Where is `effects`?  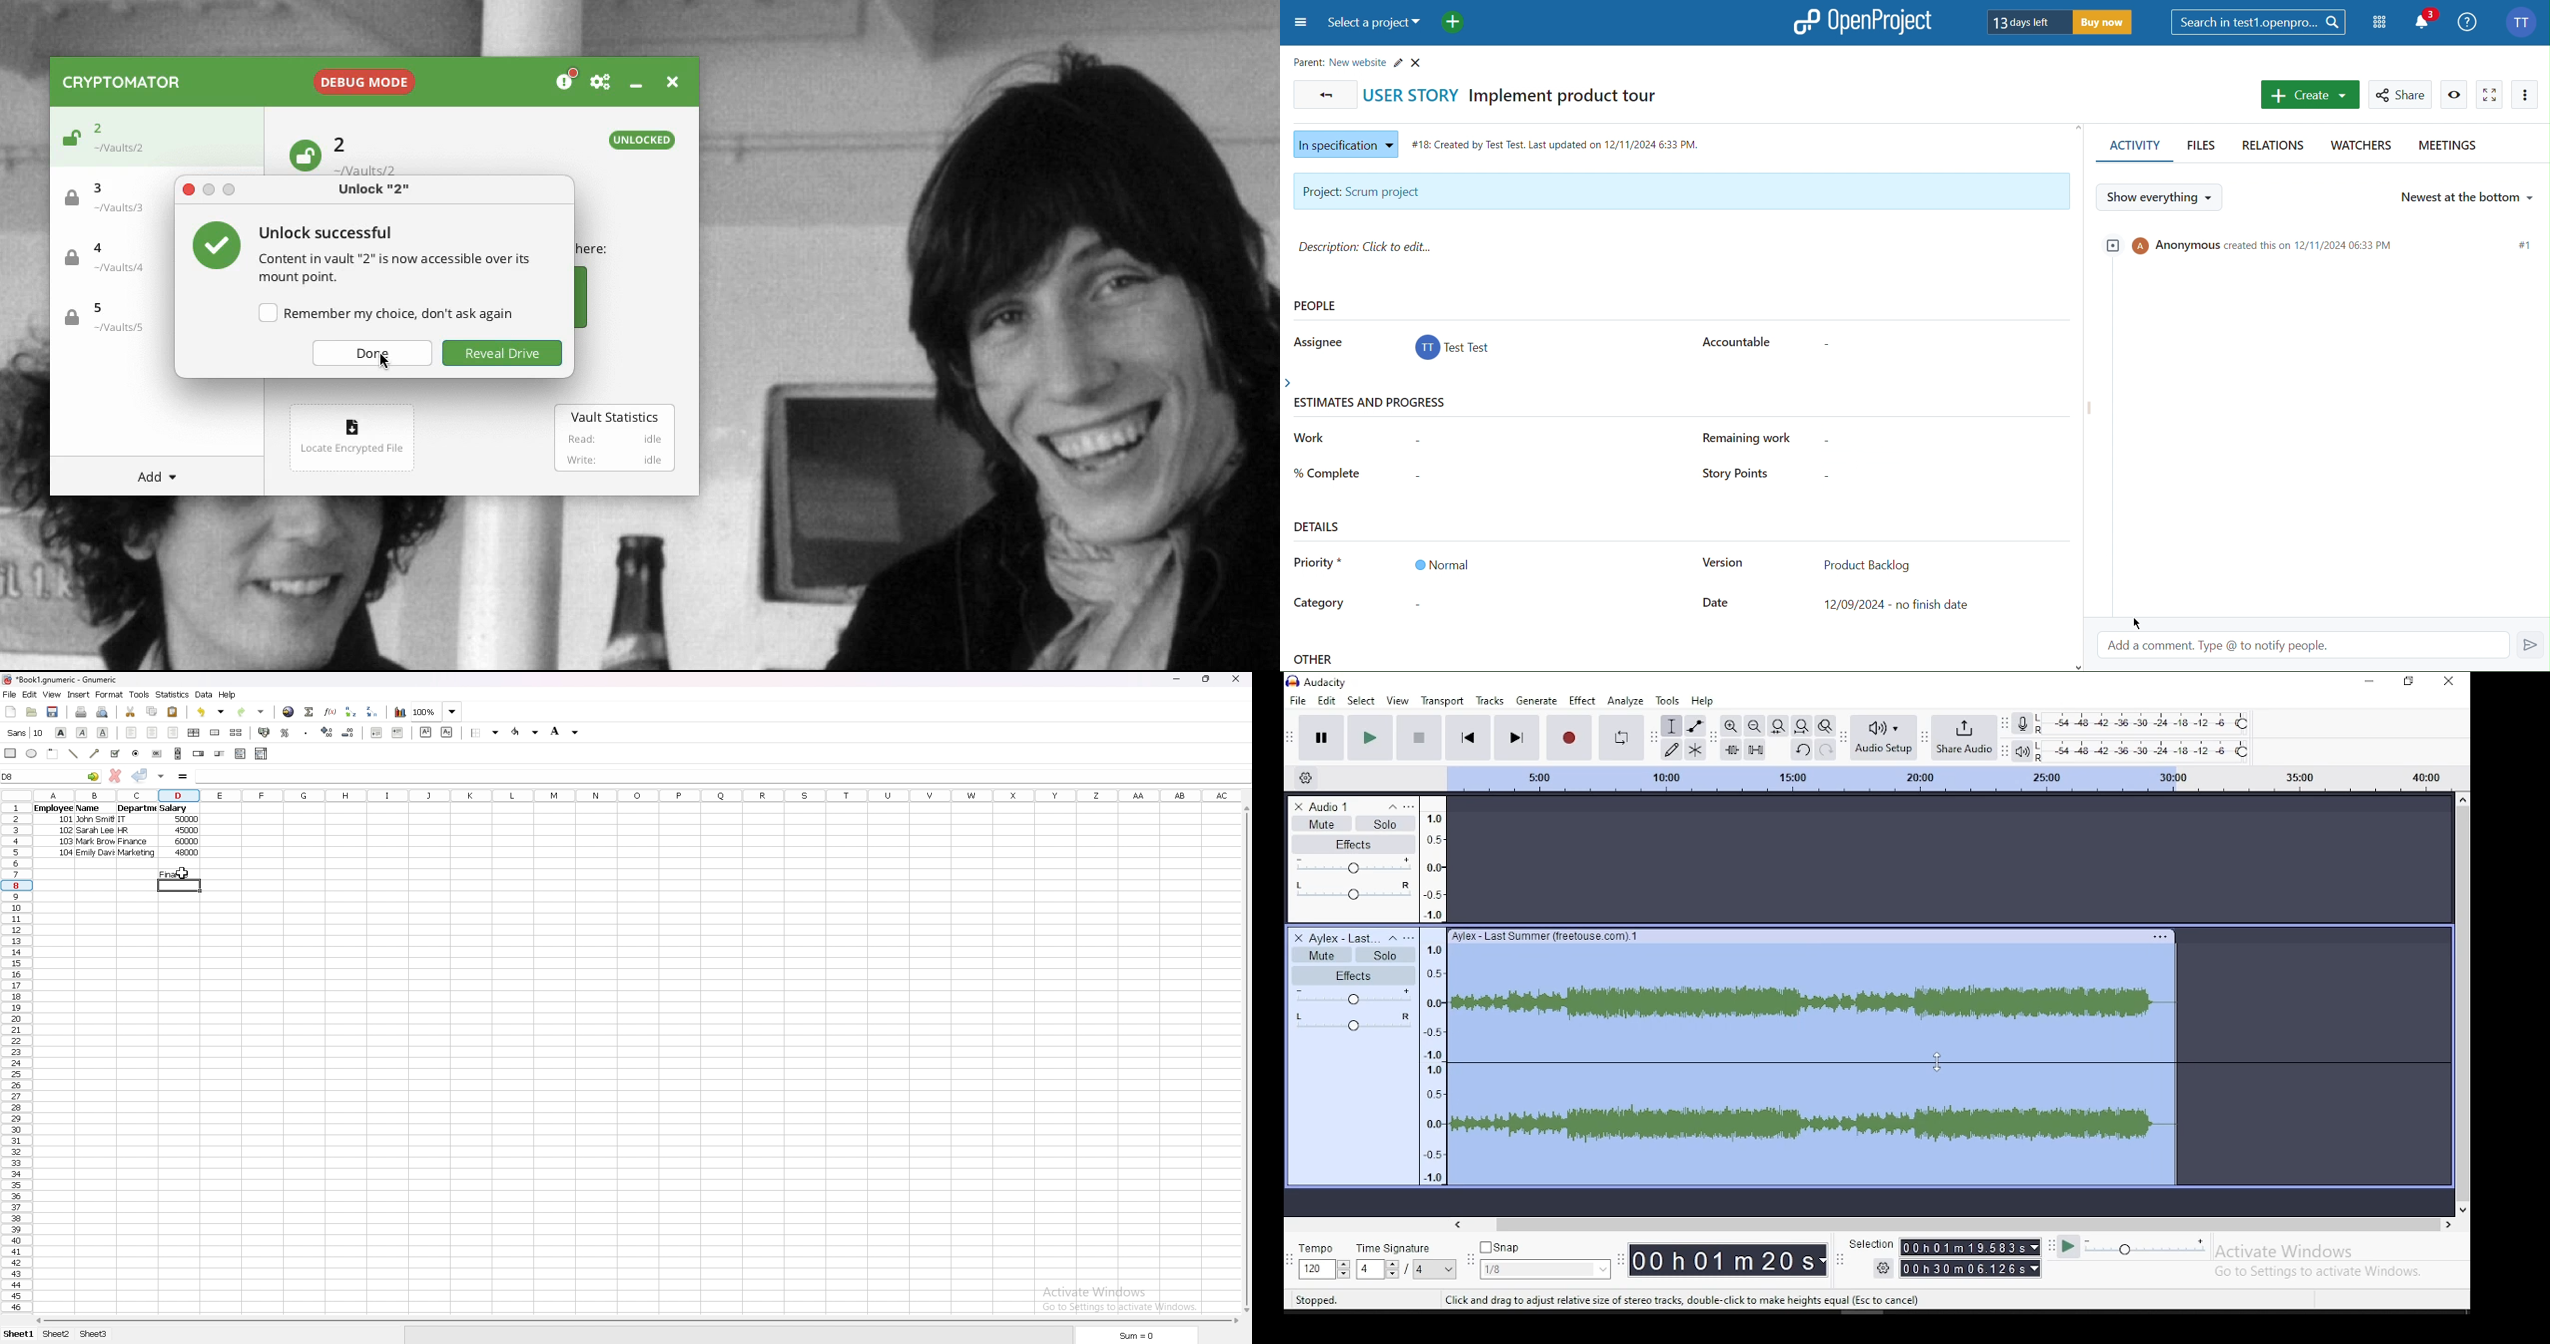 effects is located at coordinates (1354, 975).